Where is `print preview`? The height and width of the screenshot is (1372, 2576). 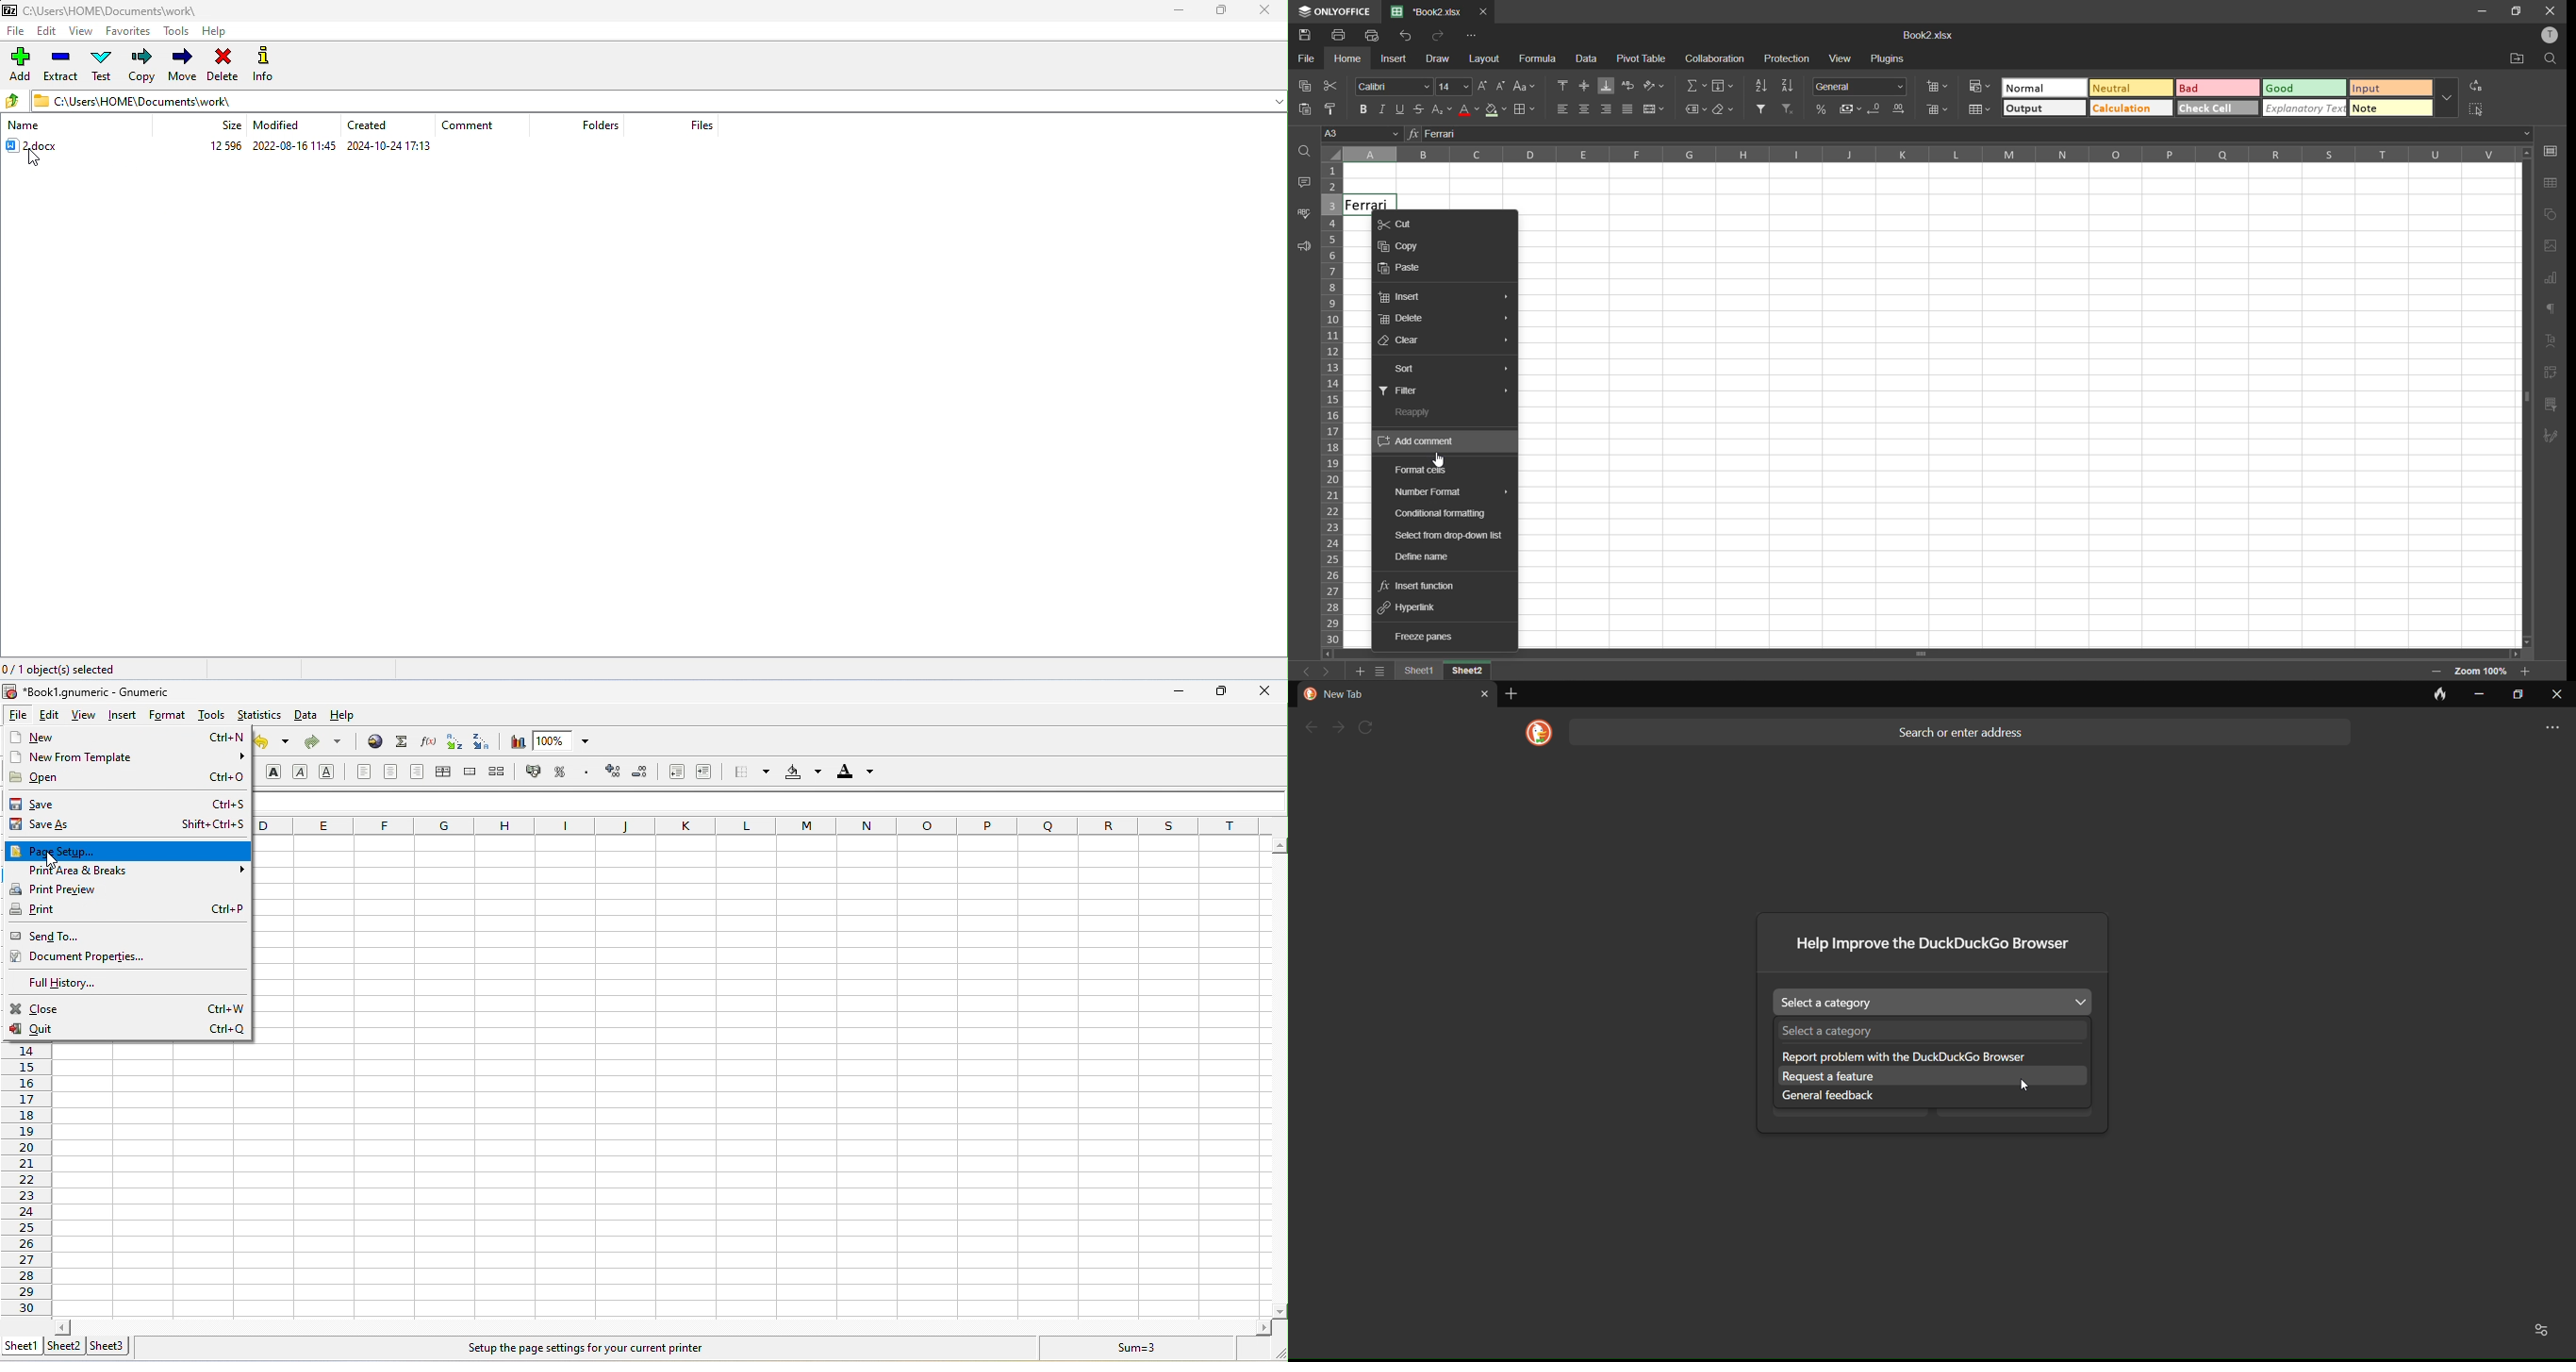
print preview is located at coordinates (105, 890).